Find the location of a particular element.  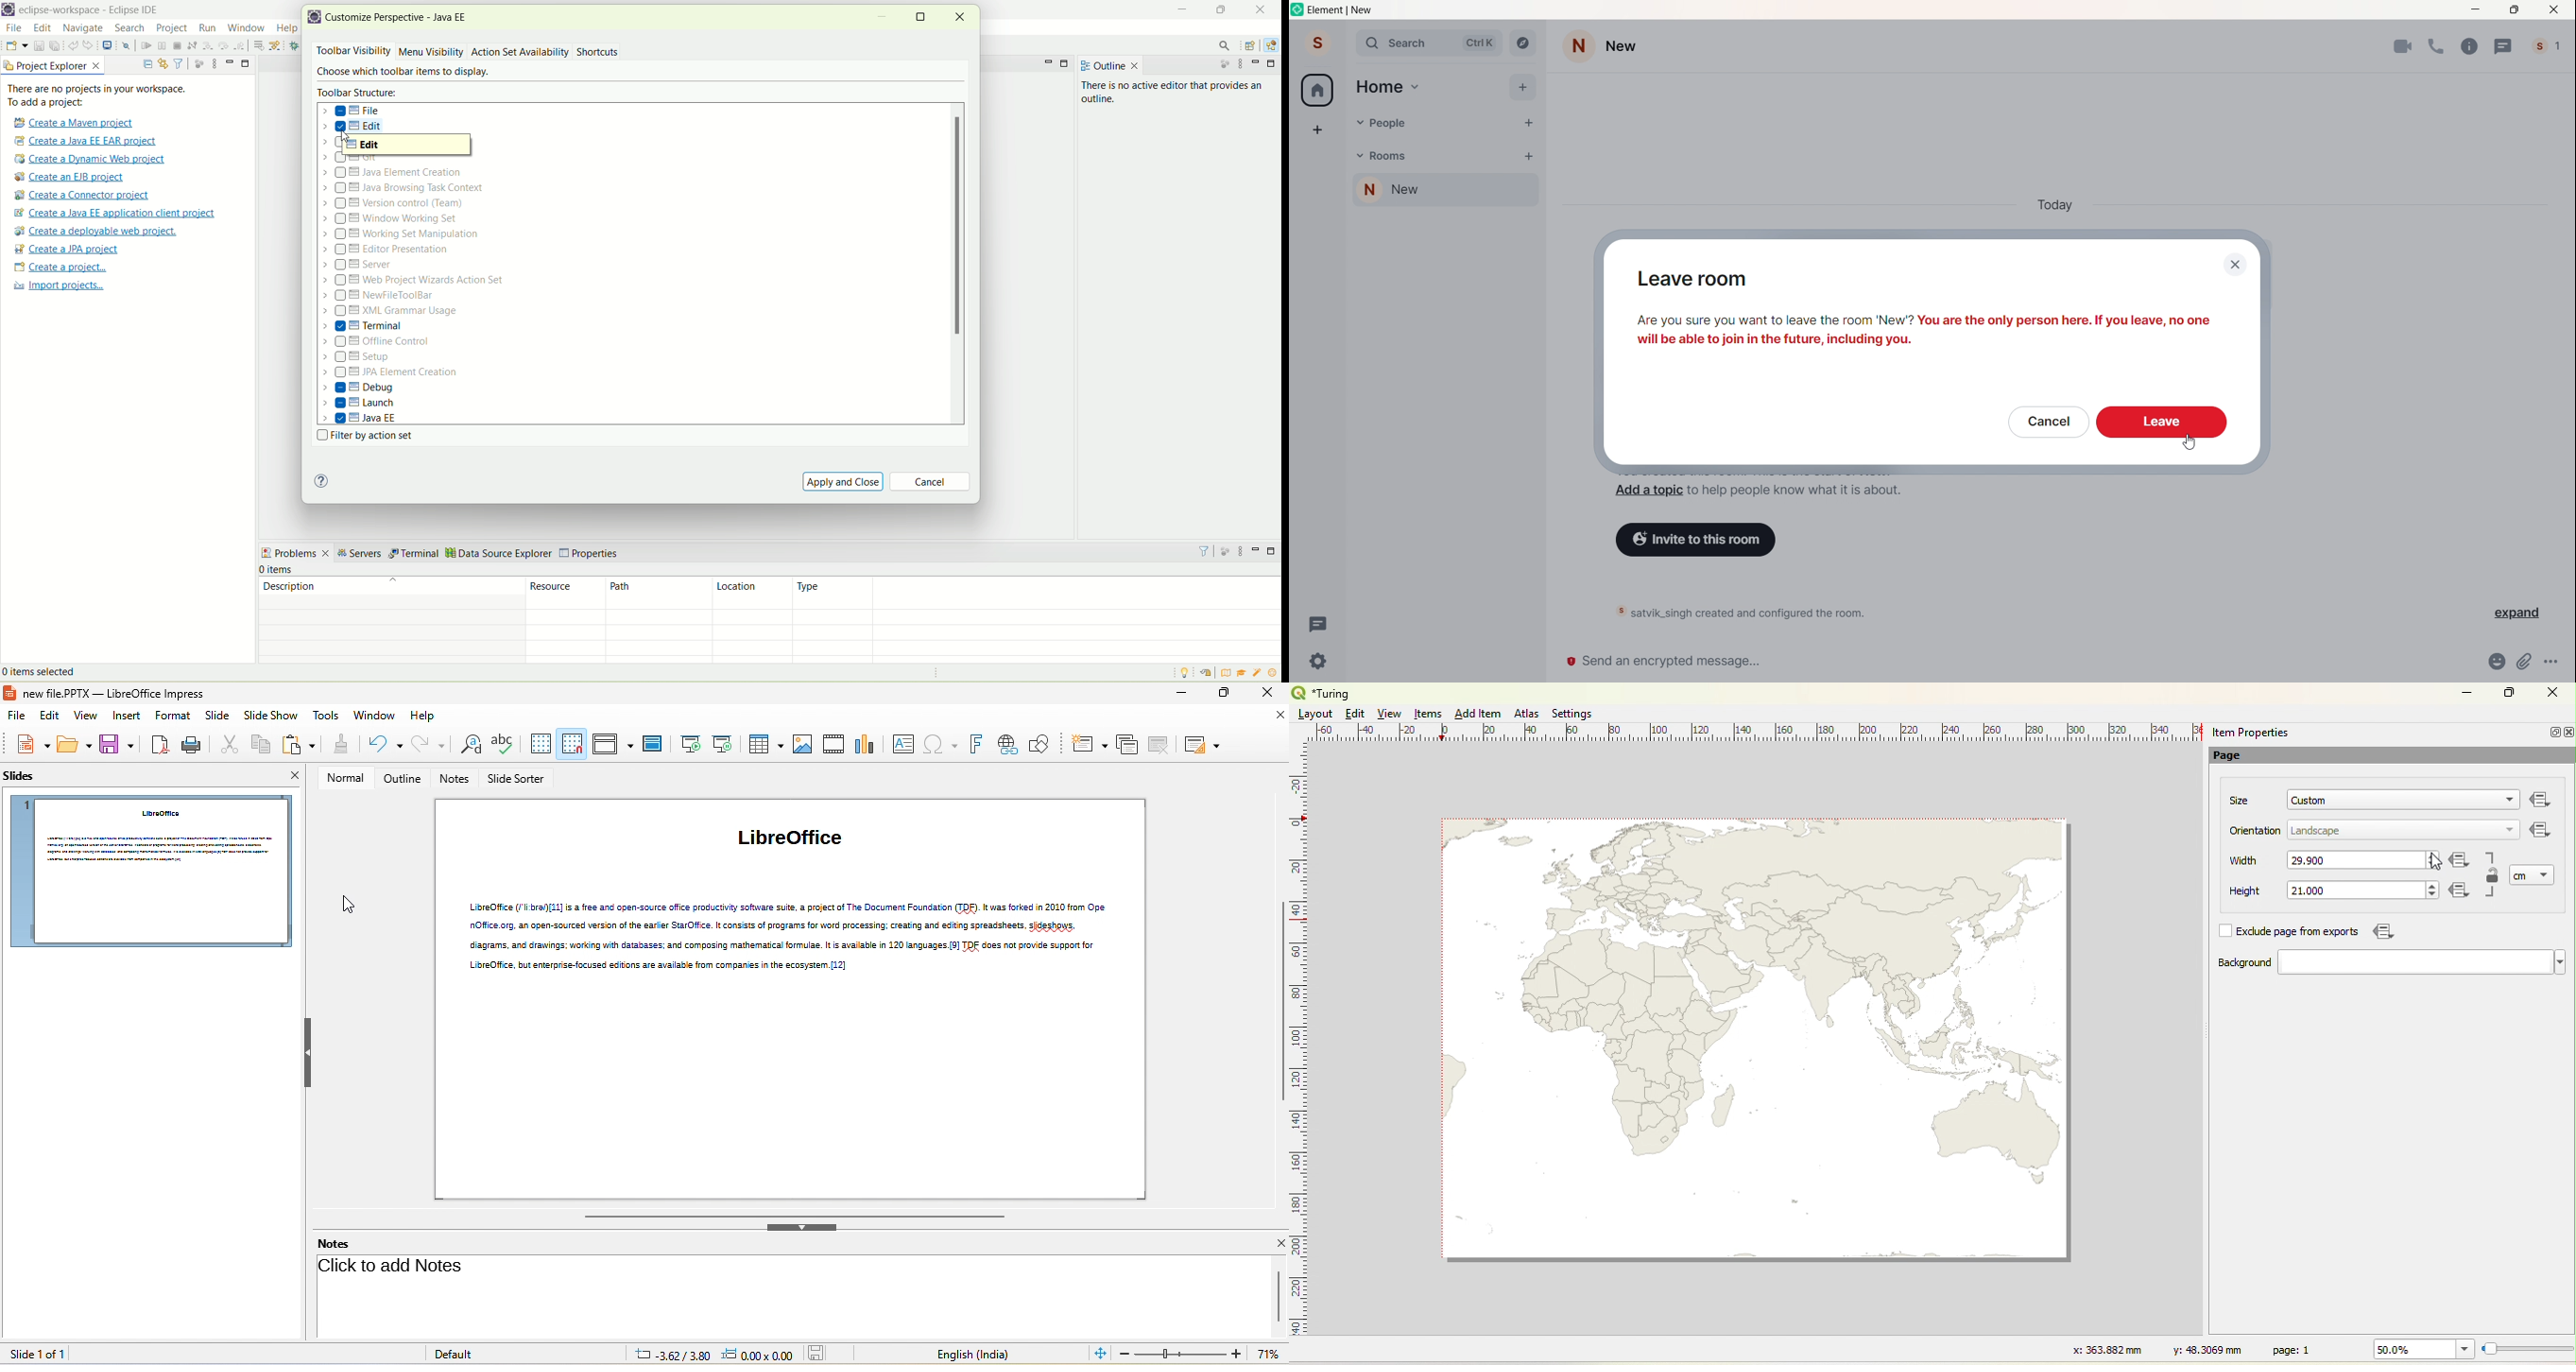

attachments is located at coordinates (2528, 662).